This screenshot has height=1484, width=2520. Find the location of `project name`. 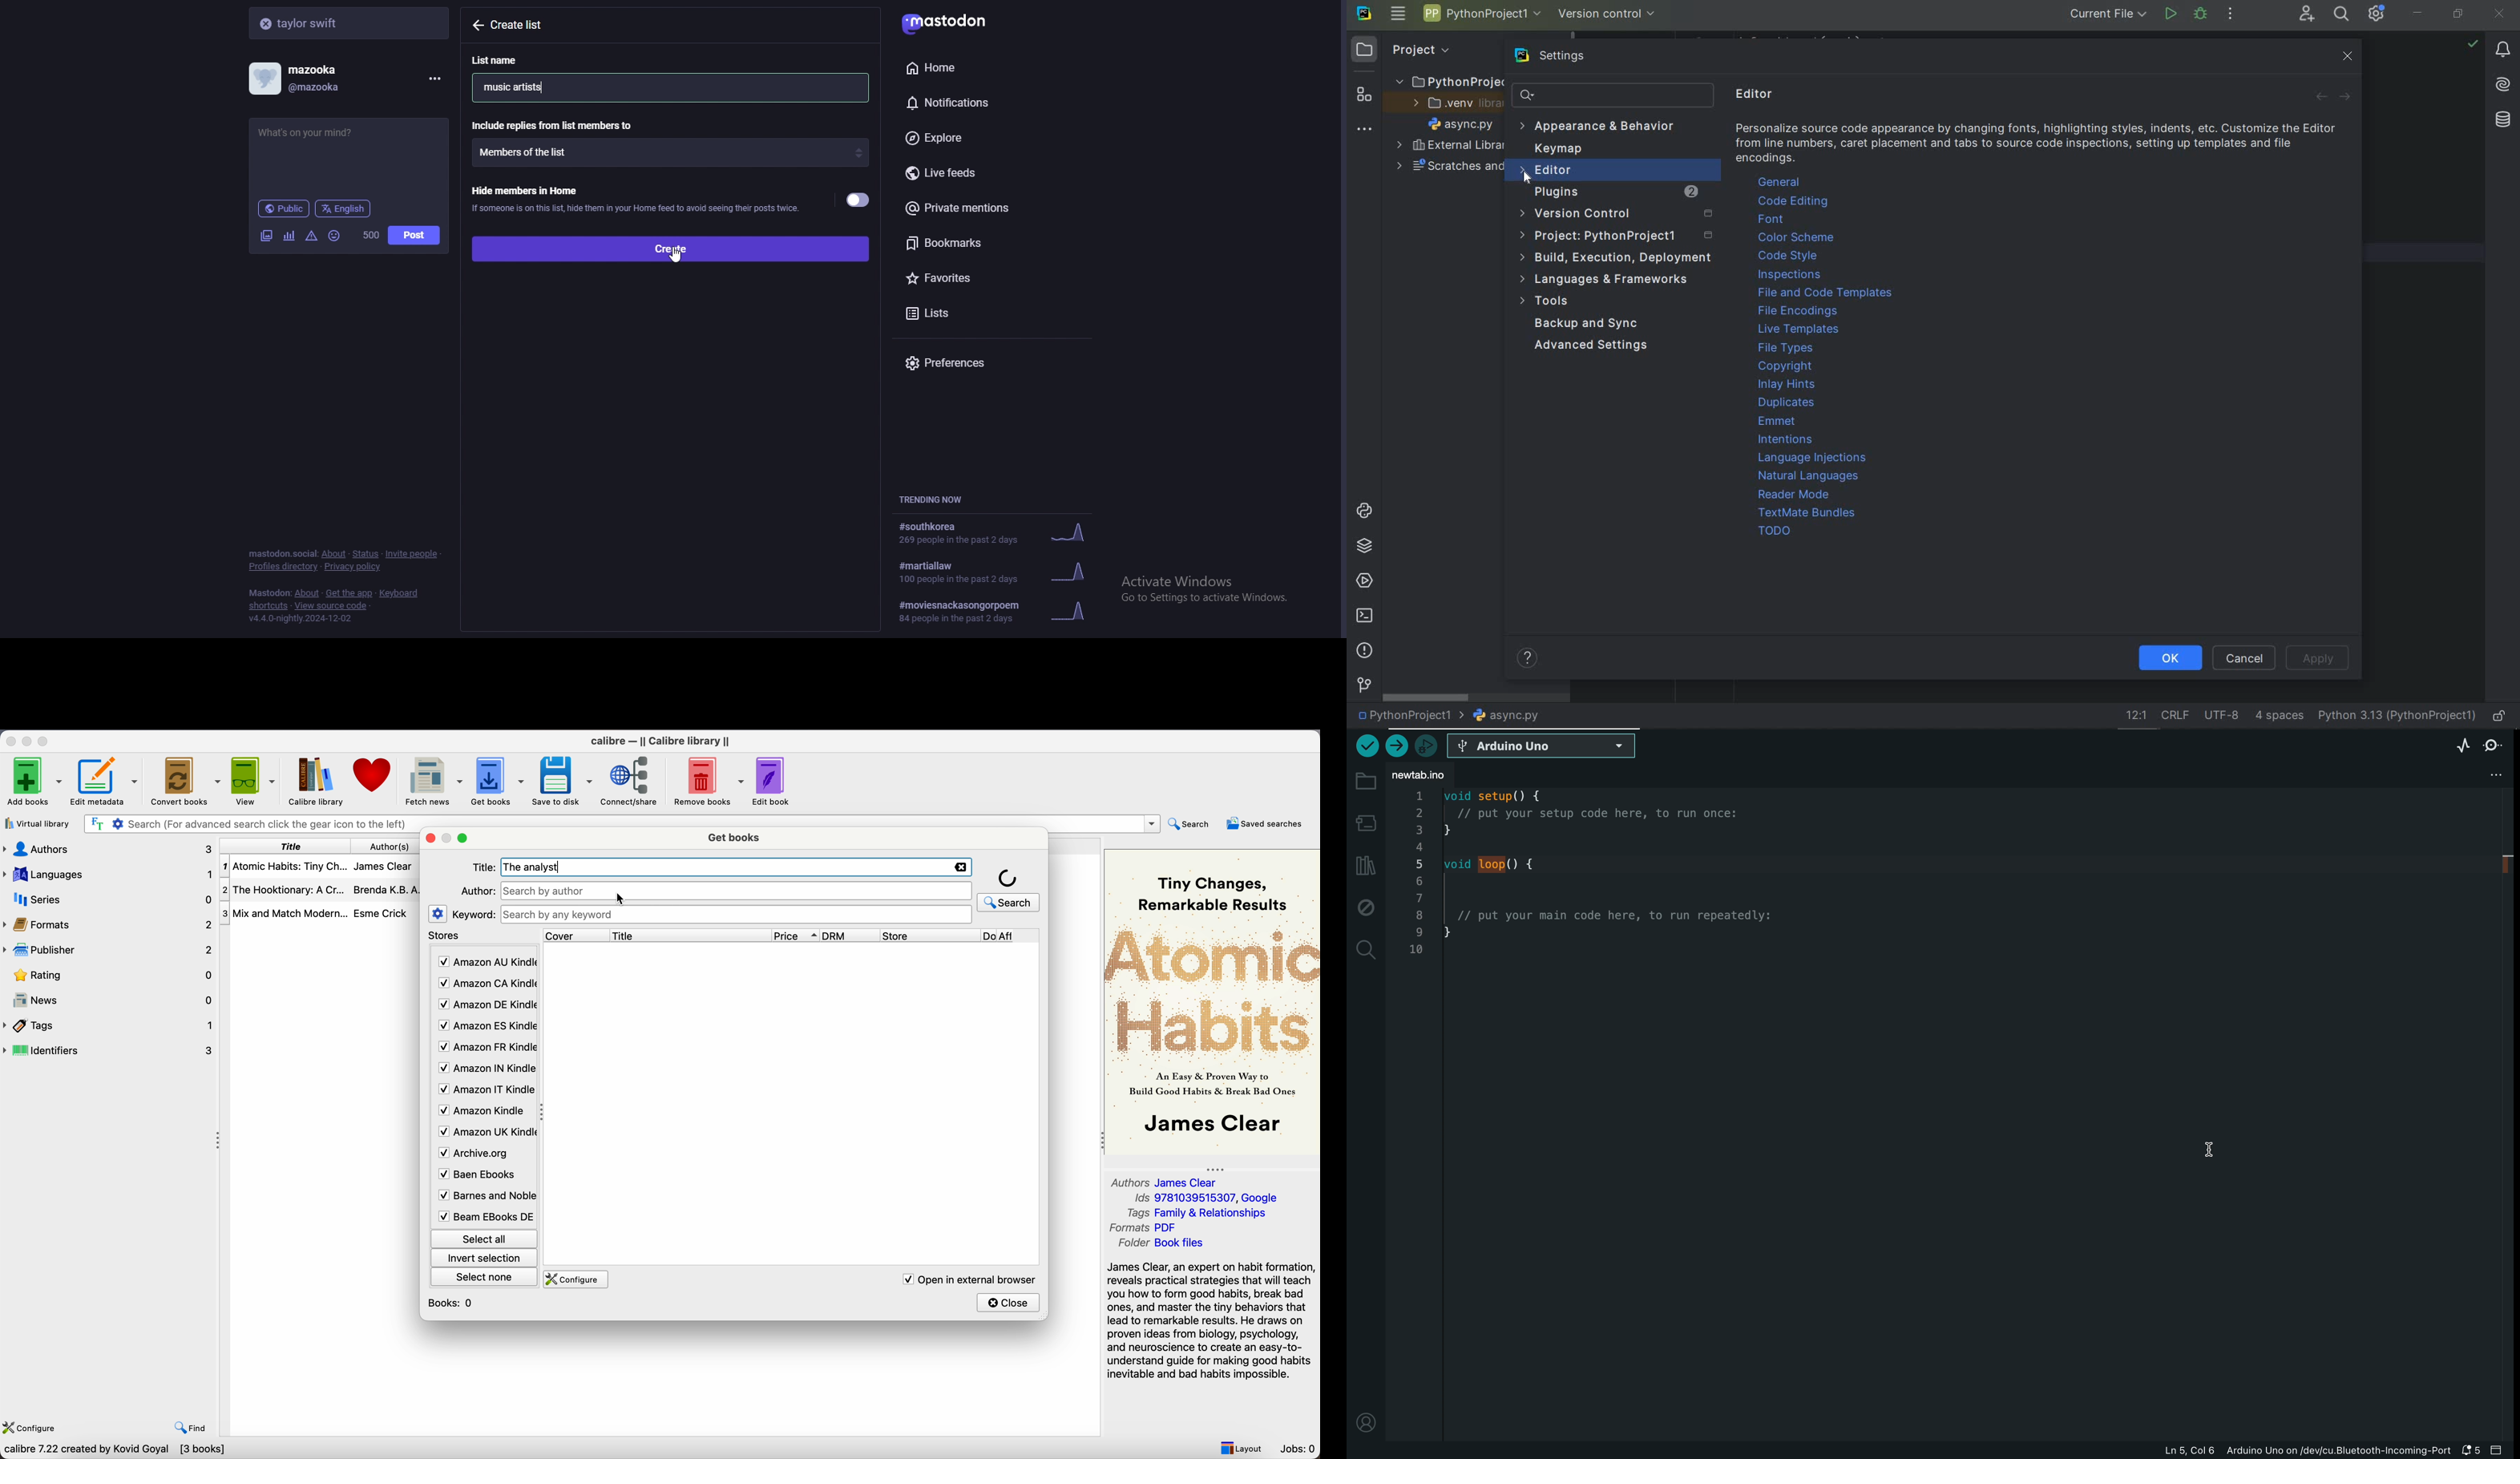

project name is located at coordinates (1411, 716).